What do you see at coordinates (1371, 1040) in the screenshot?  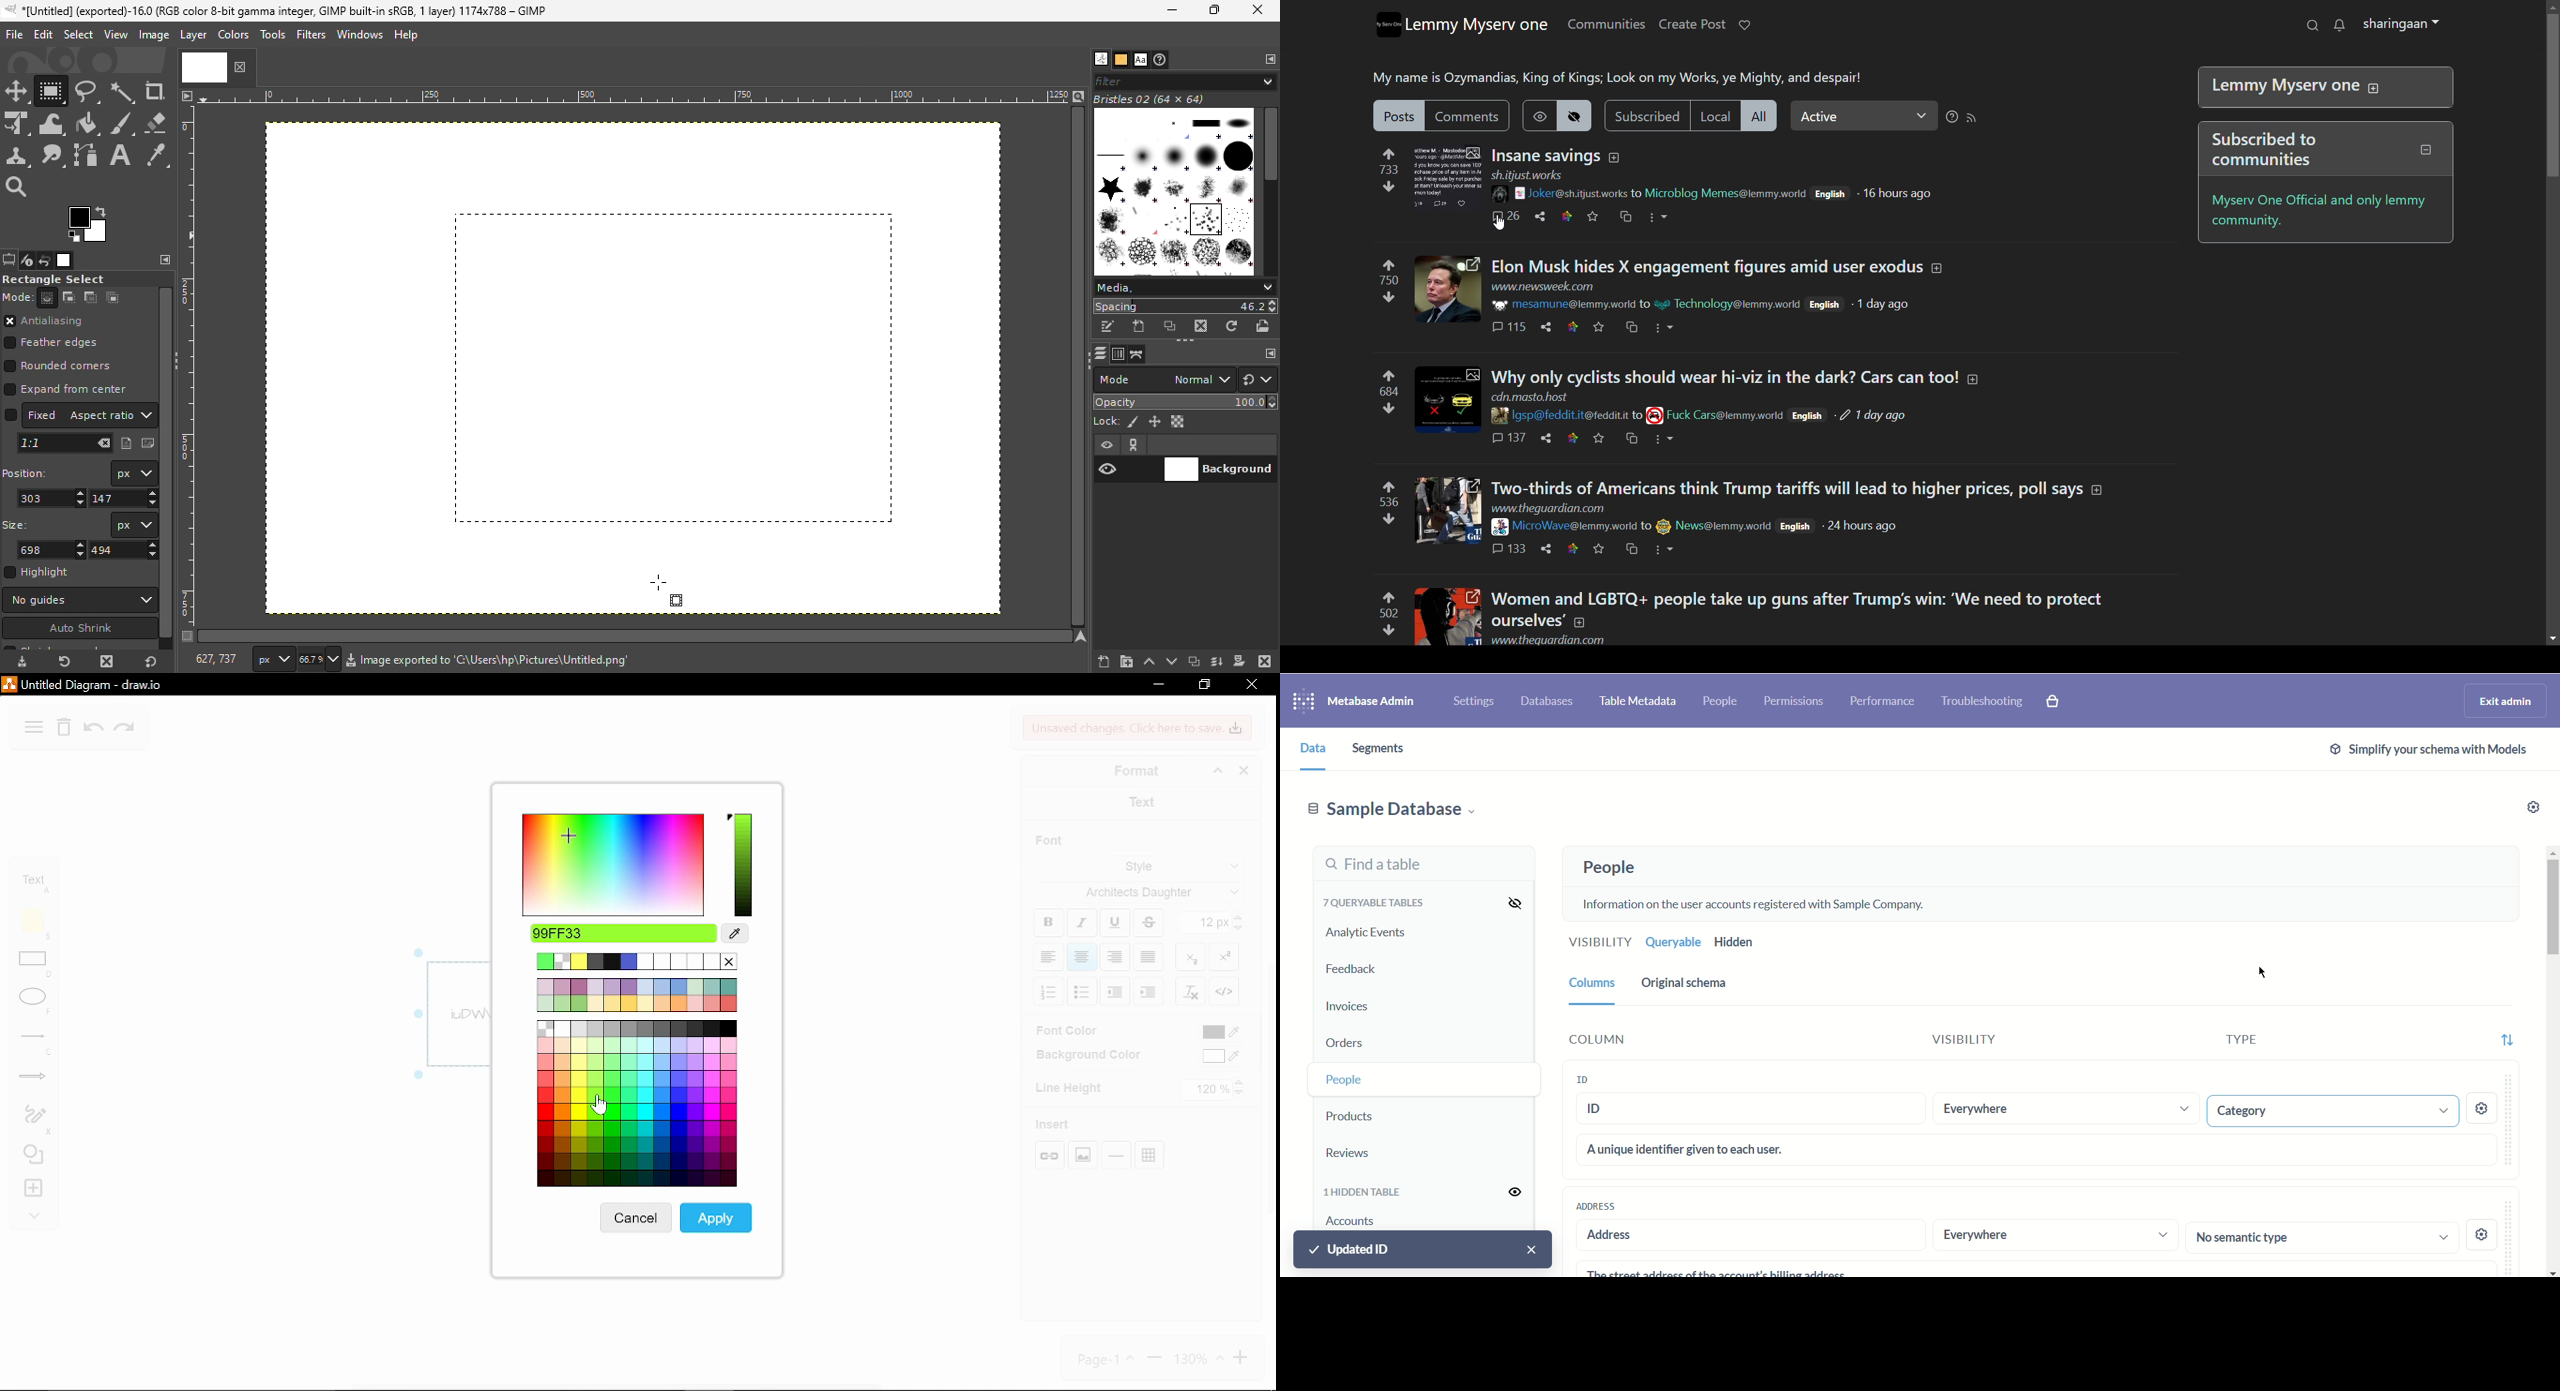 I see `Orders` at bounding box center [1371, 1040].